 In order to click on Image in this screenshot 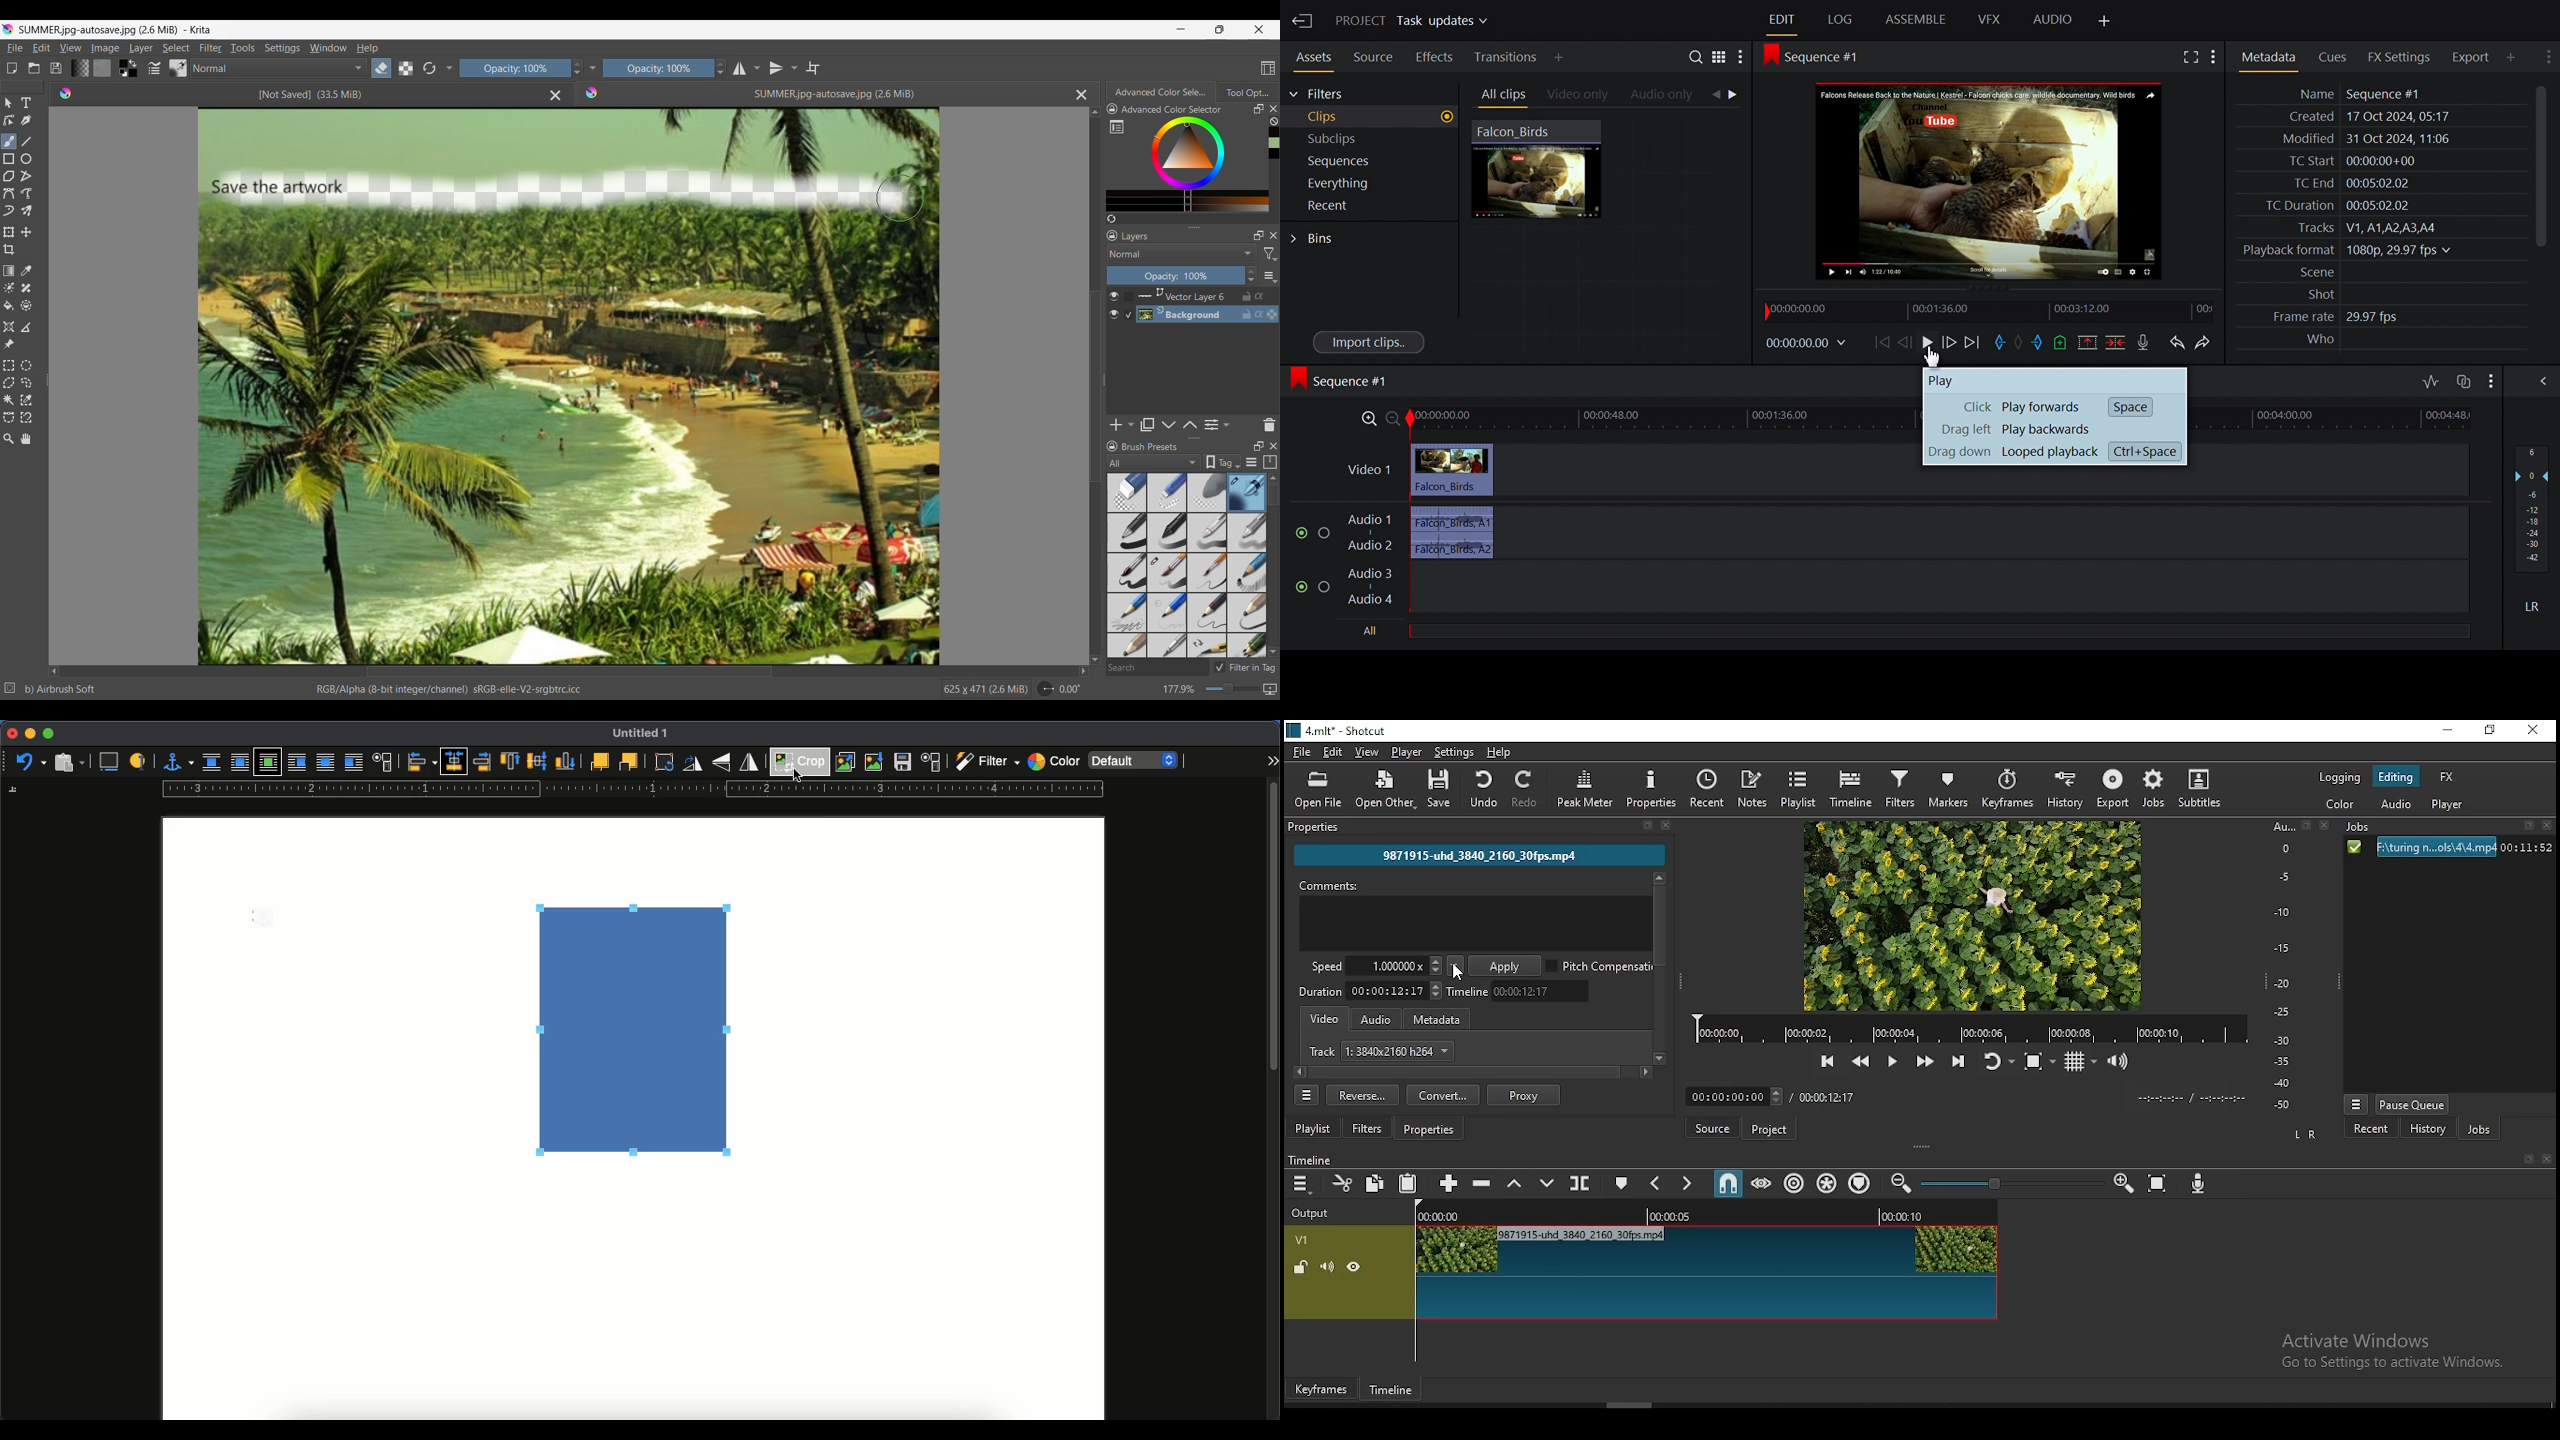, I will do `click(105, 48)`.